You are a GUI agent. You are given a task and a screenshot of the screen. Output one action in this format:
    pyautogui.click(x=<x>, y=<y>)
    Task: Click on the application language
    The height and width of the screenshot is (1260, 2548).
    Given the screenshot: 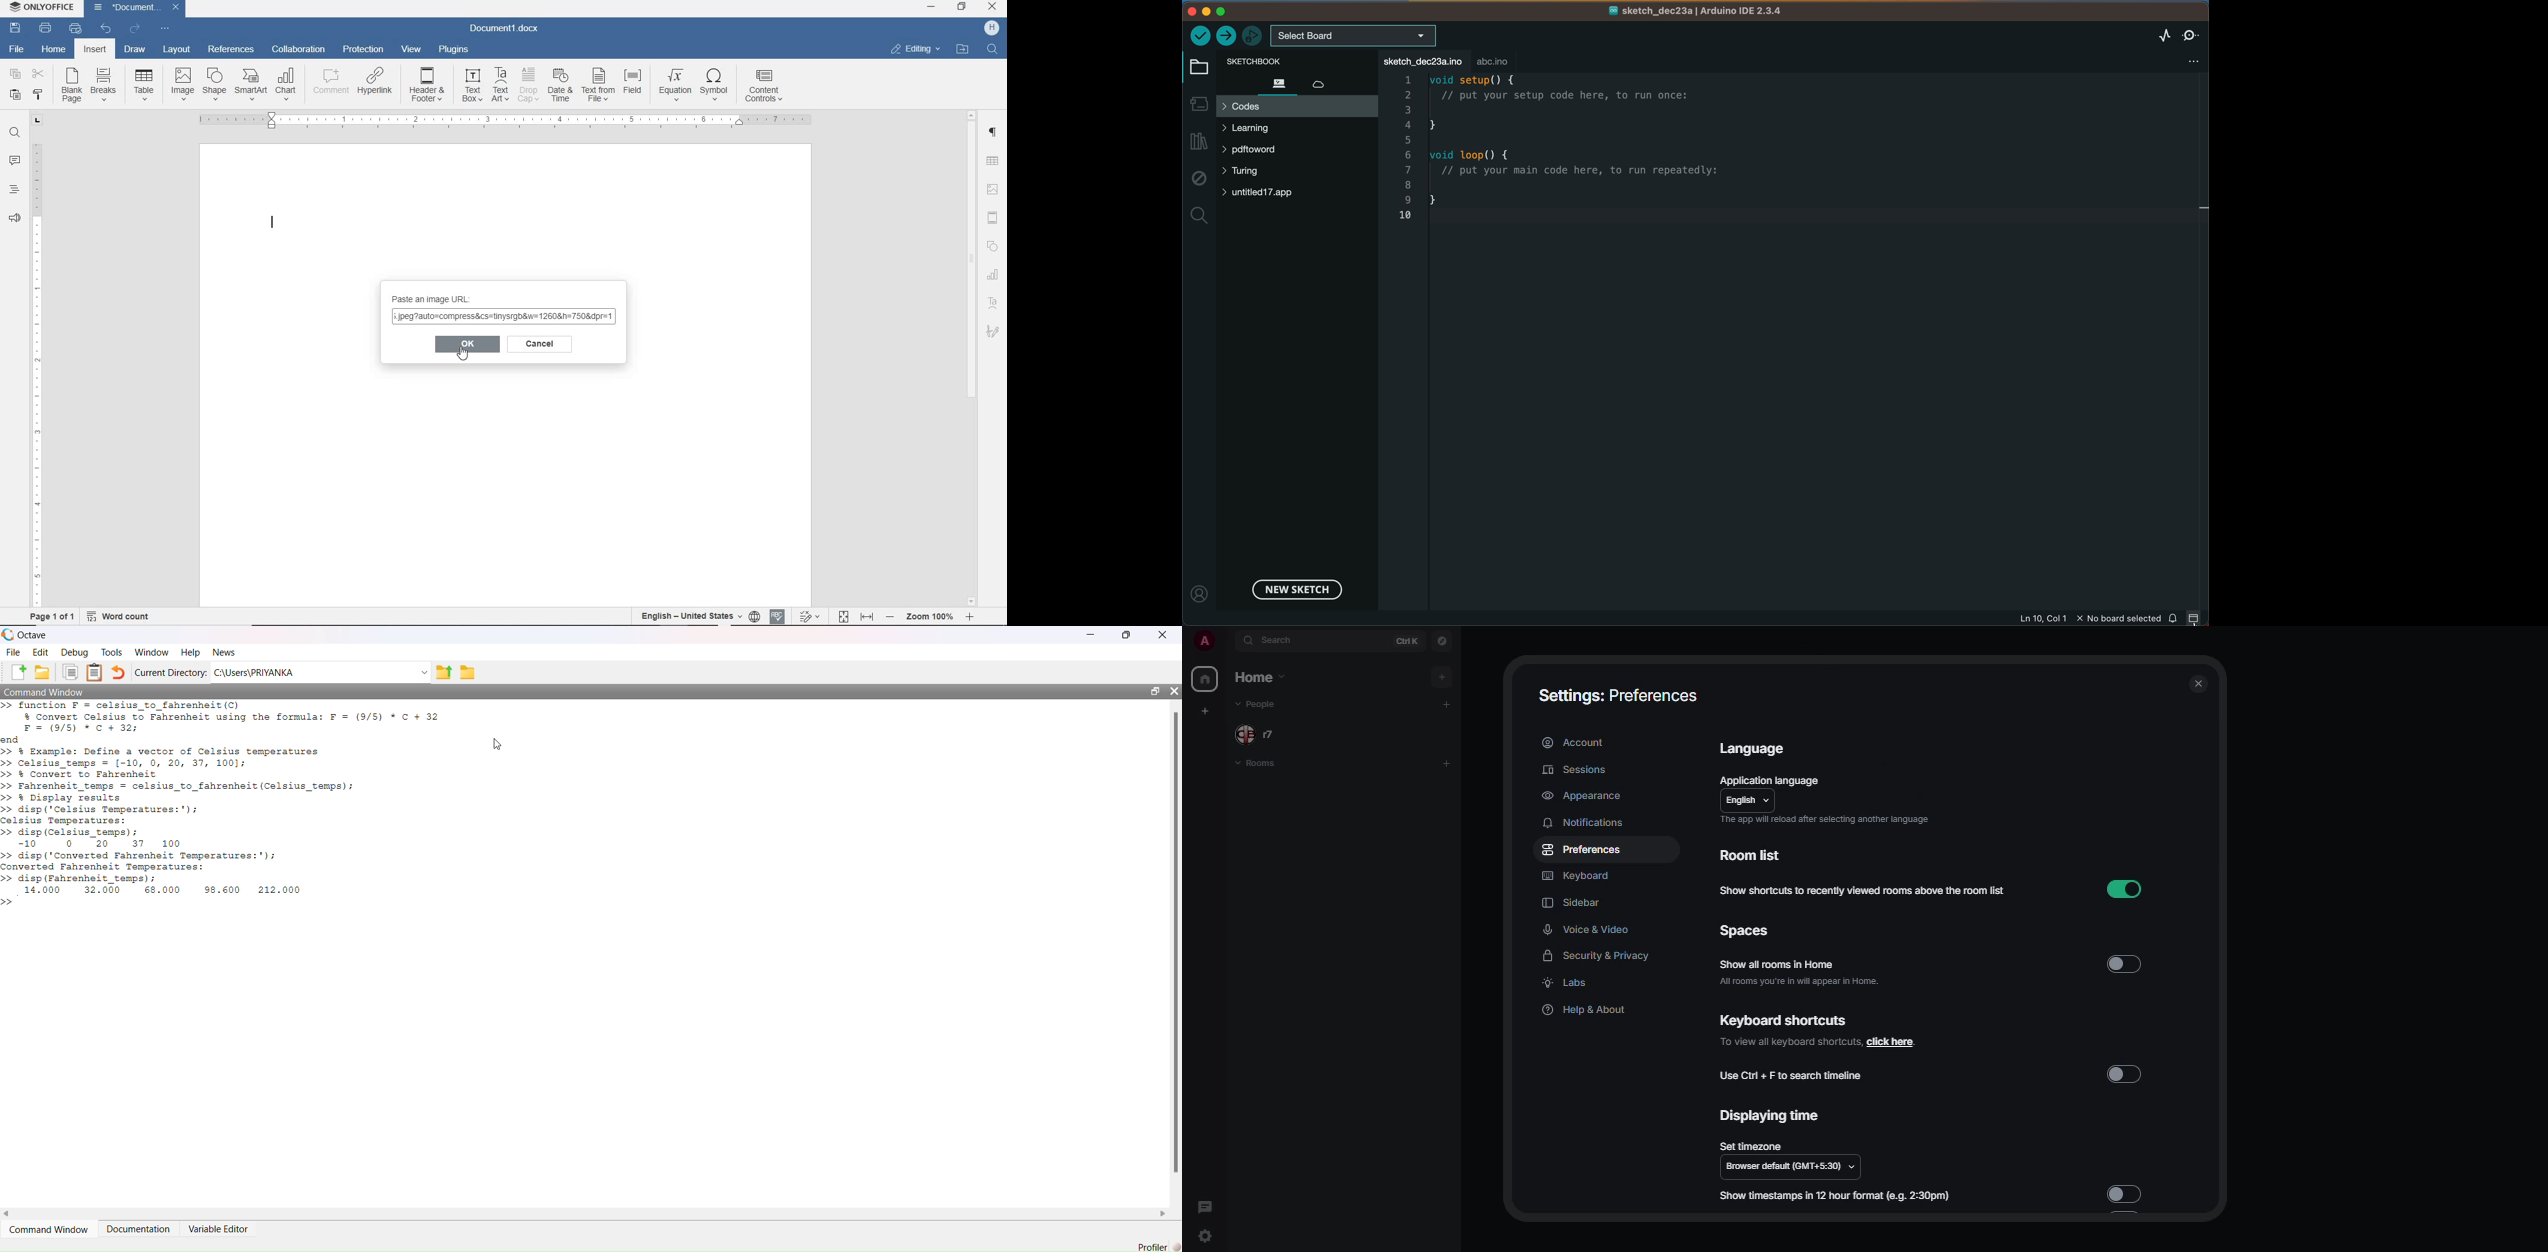 What is the action you would take?
    pyautogui.click(x=1768, y=779)
    